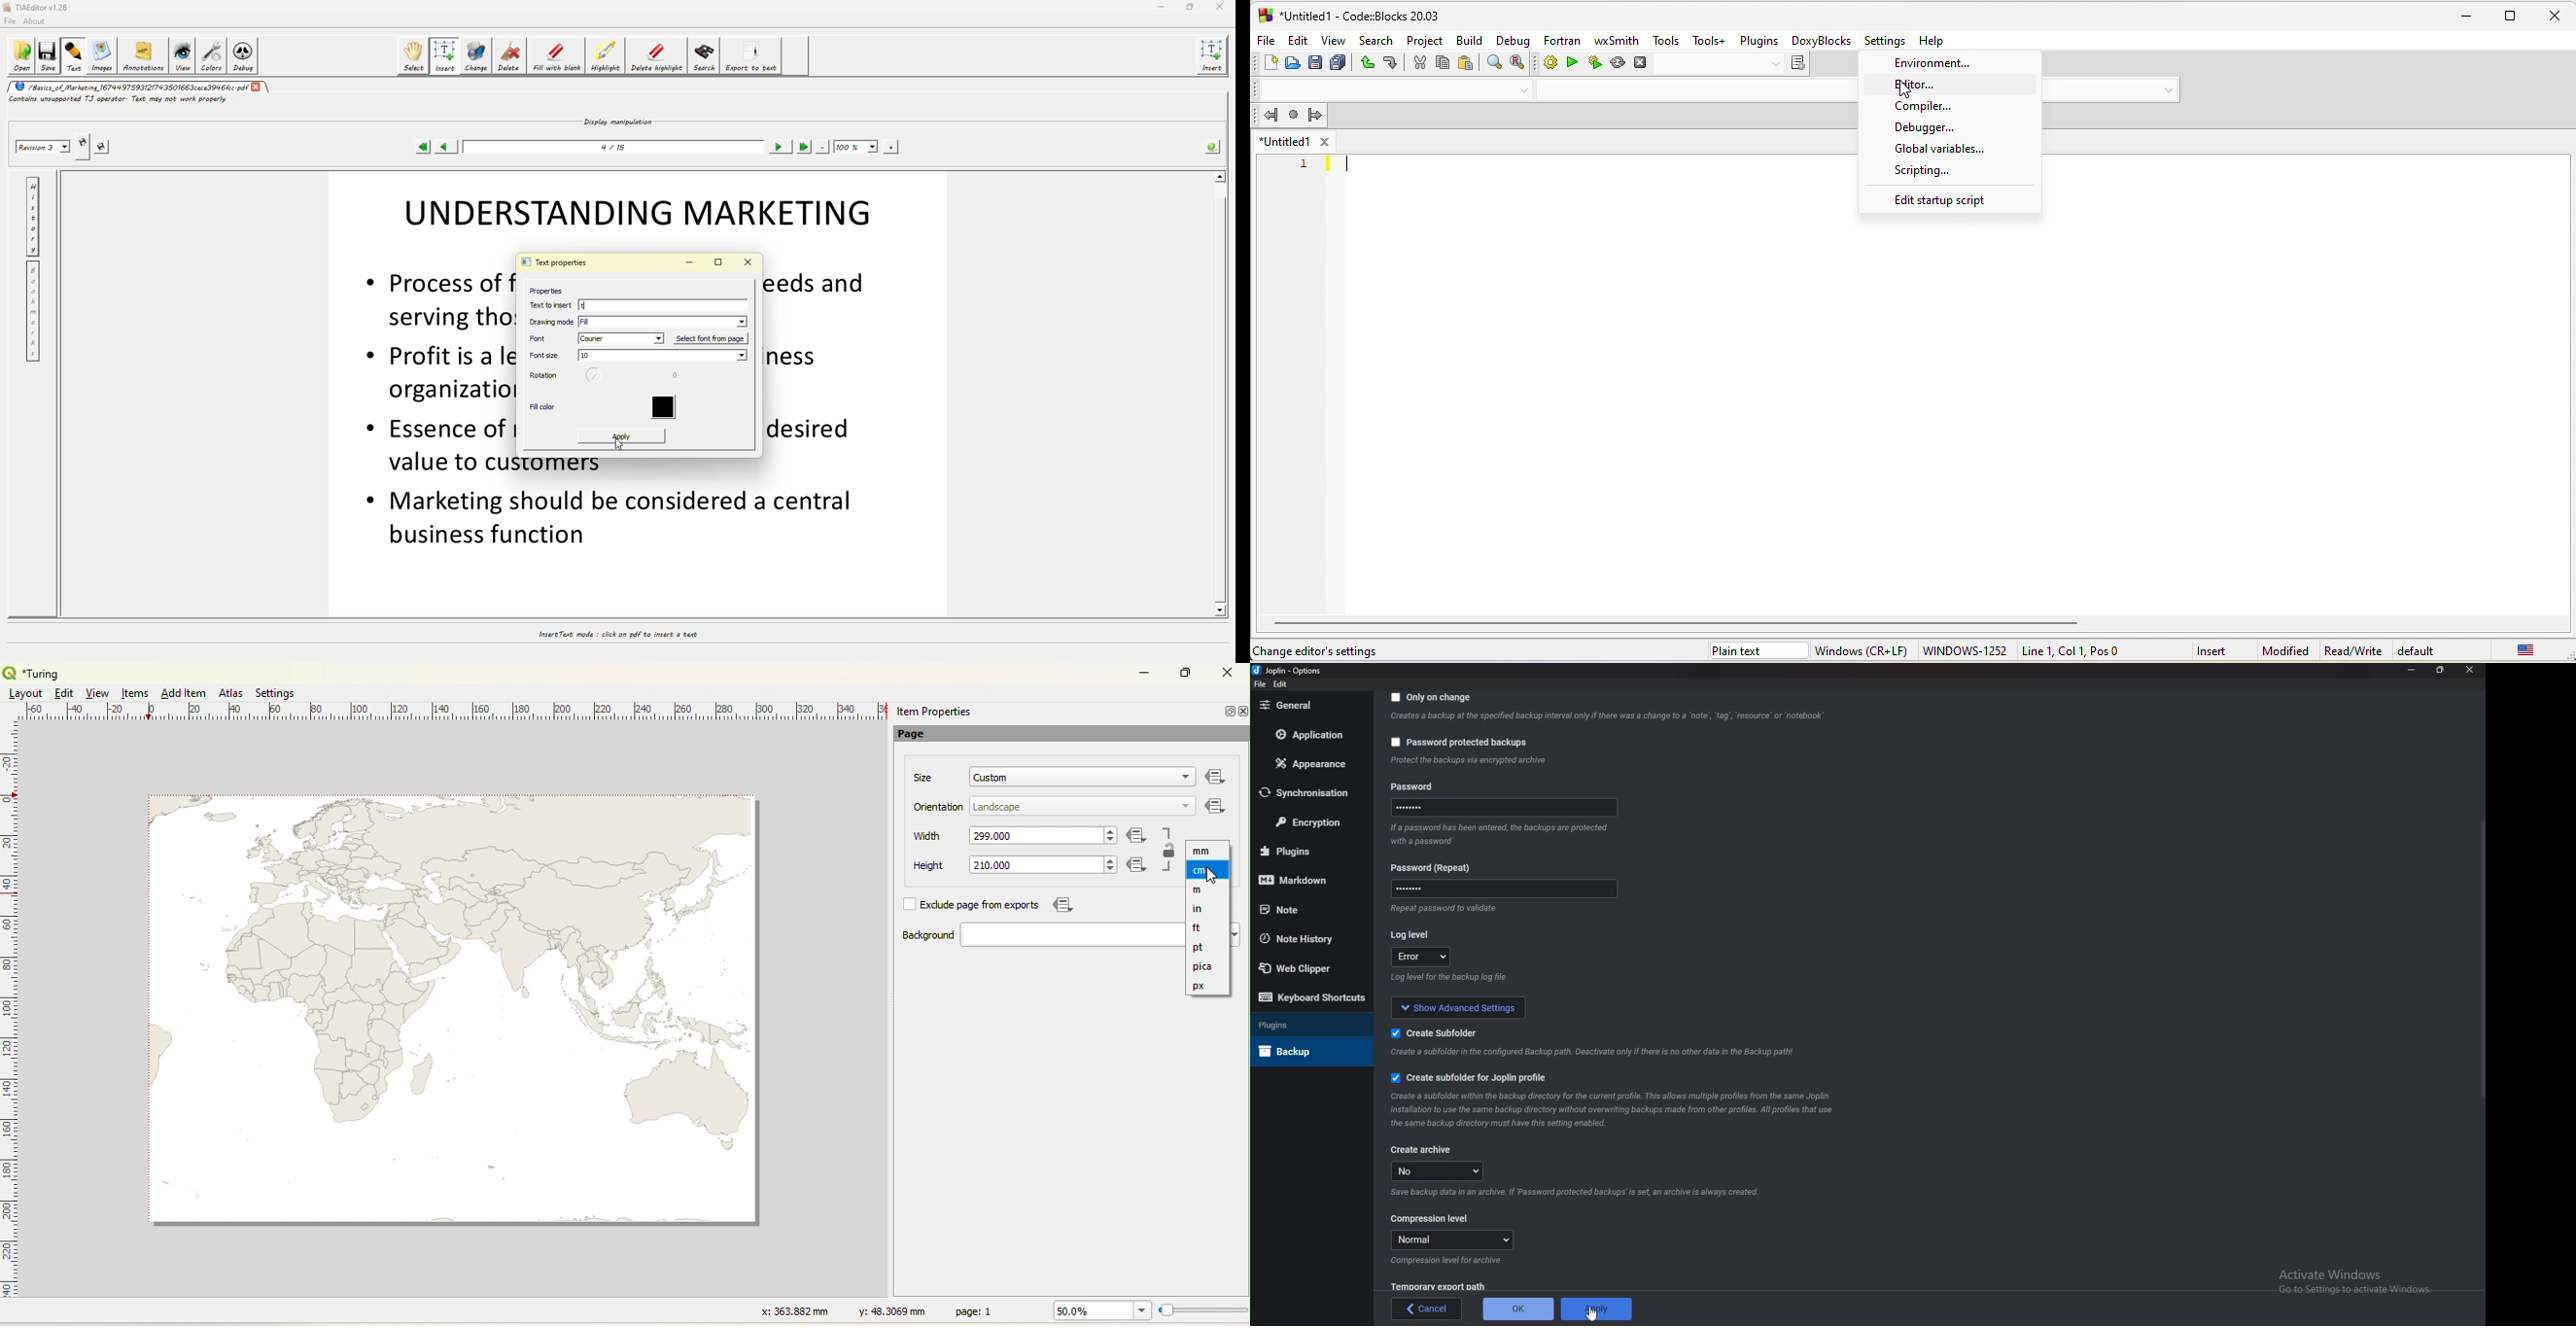 Image resolution: width=2576 pixels, height=1344 pixels. What do you see at coordinates (1200, 947) in the screenshot?
I see `pt` at bounding box center [1200, 947].